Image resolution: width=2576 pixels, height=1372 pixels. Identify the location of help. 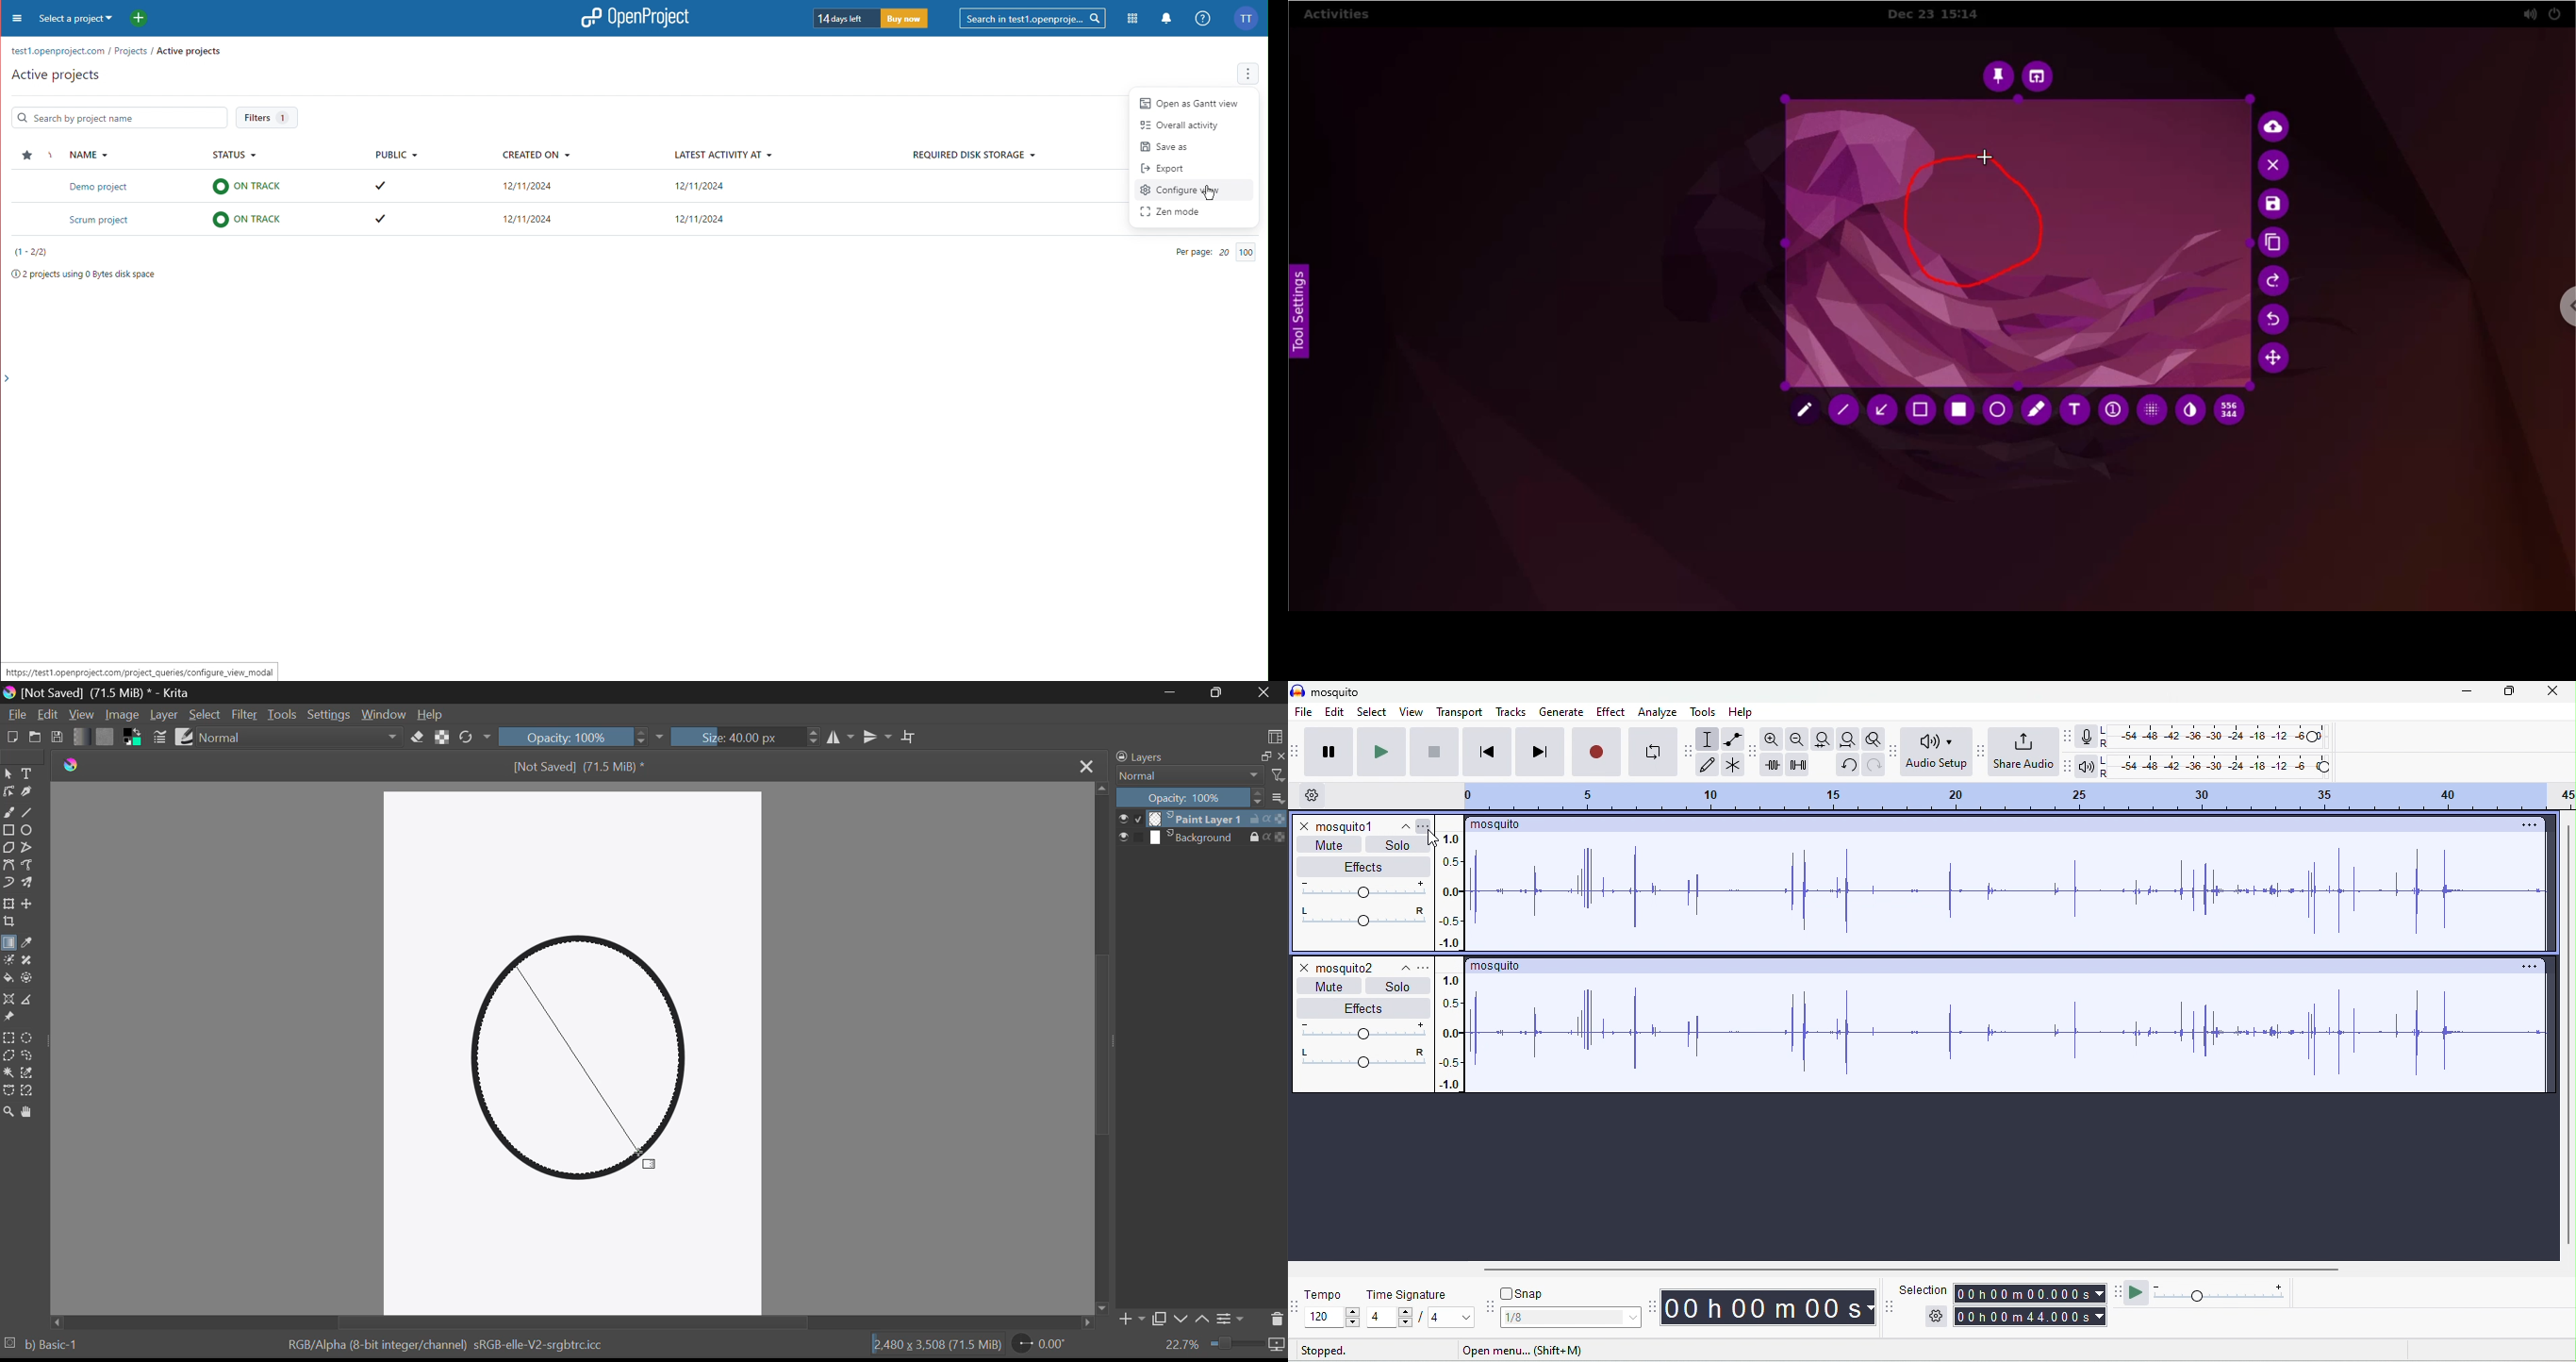
(1741, 712).